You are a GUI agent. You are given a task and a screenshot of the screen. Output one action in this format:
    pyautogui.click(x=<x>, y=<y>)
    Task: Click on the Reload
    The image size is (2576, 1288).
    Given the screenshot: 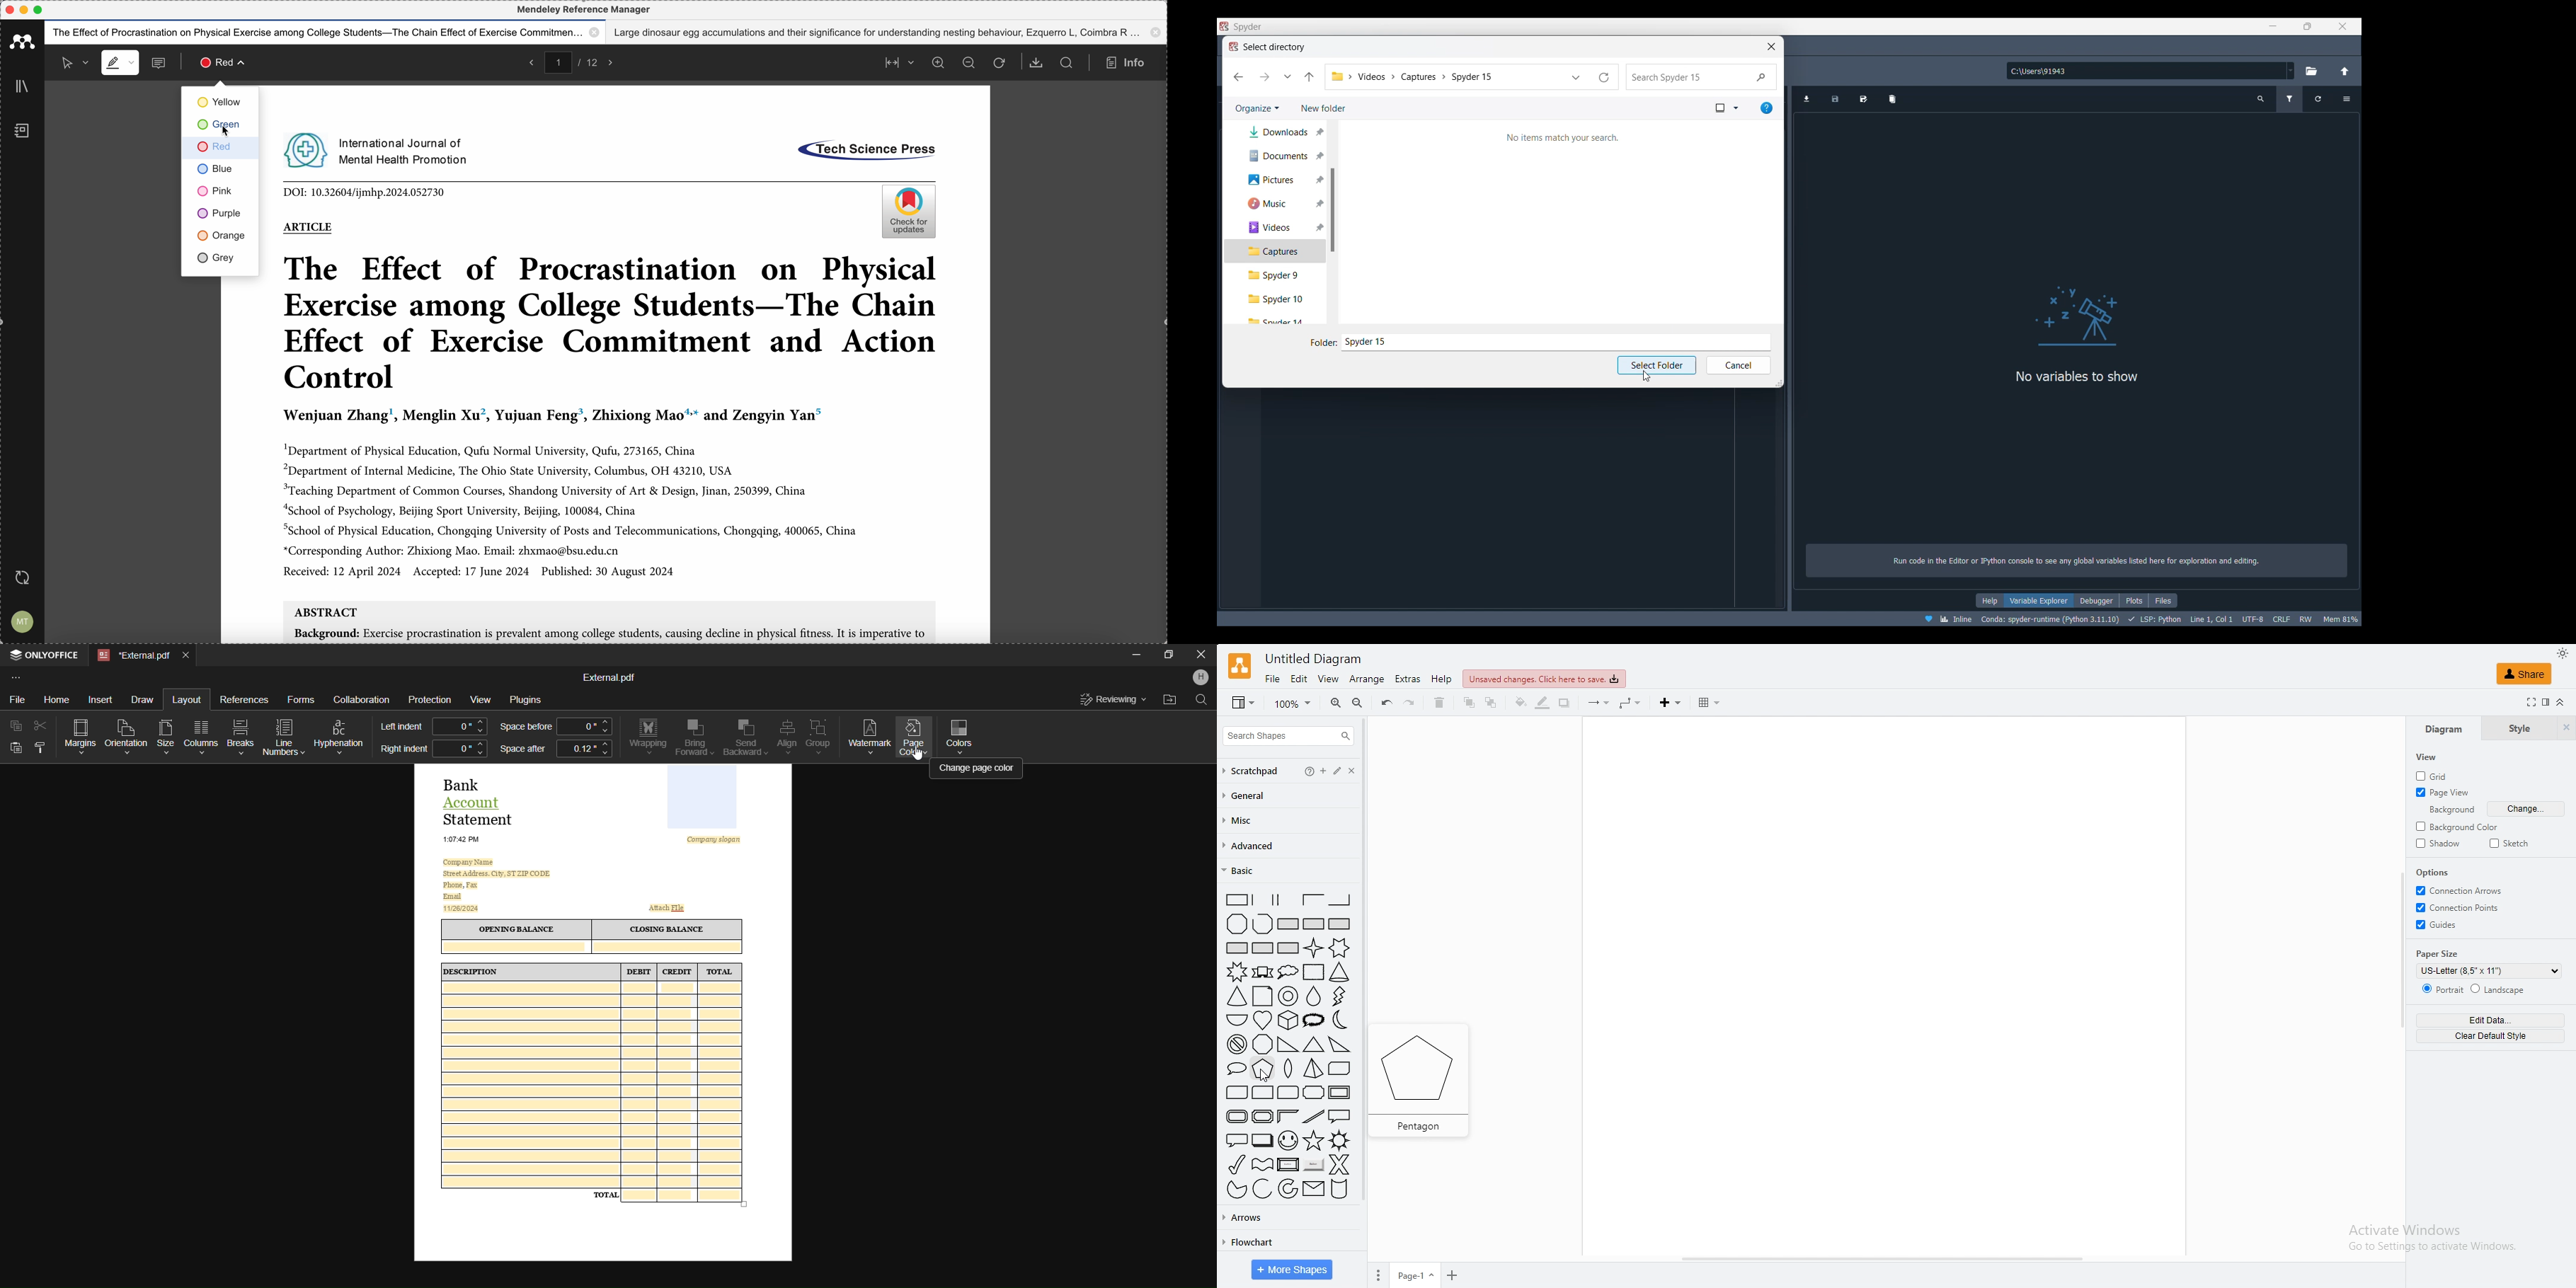 What is the action you would take?
    pyautogui.click(x=1603, y=77)
    